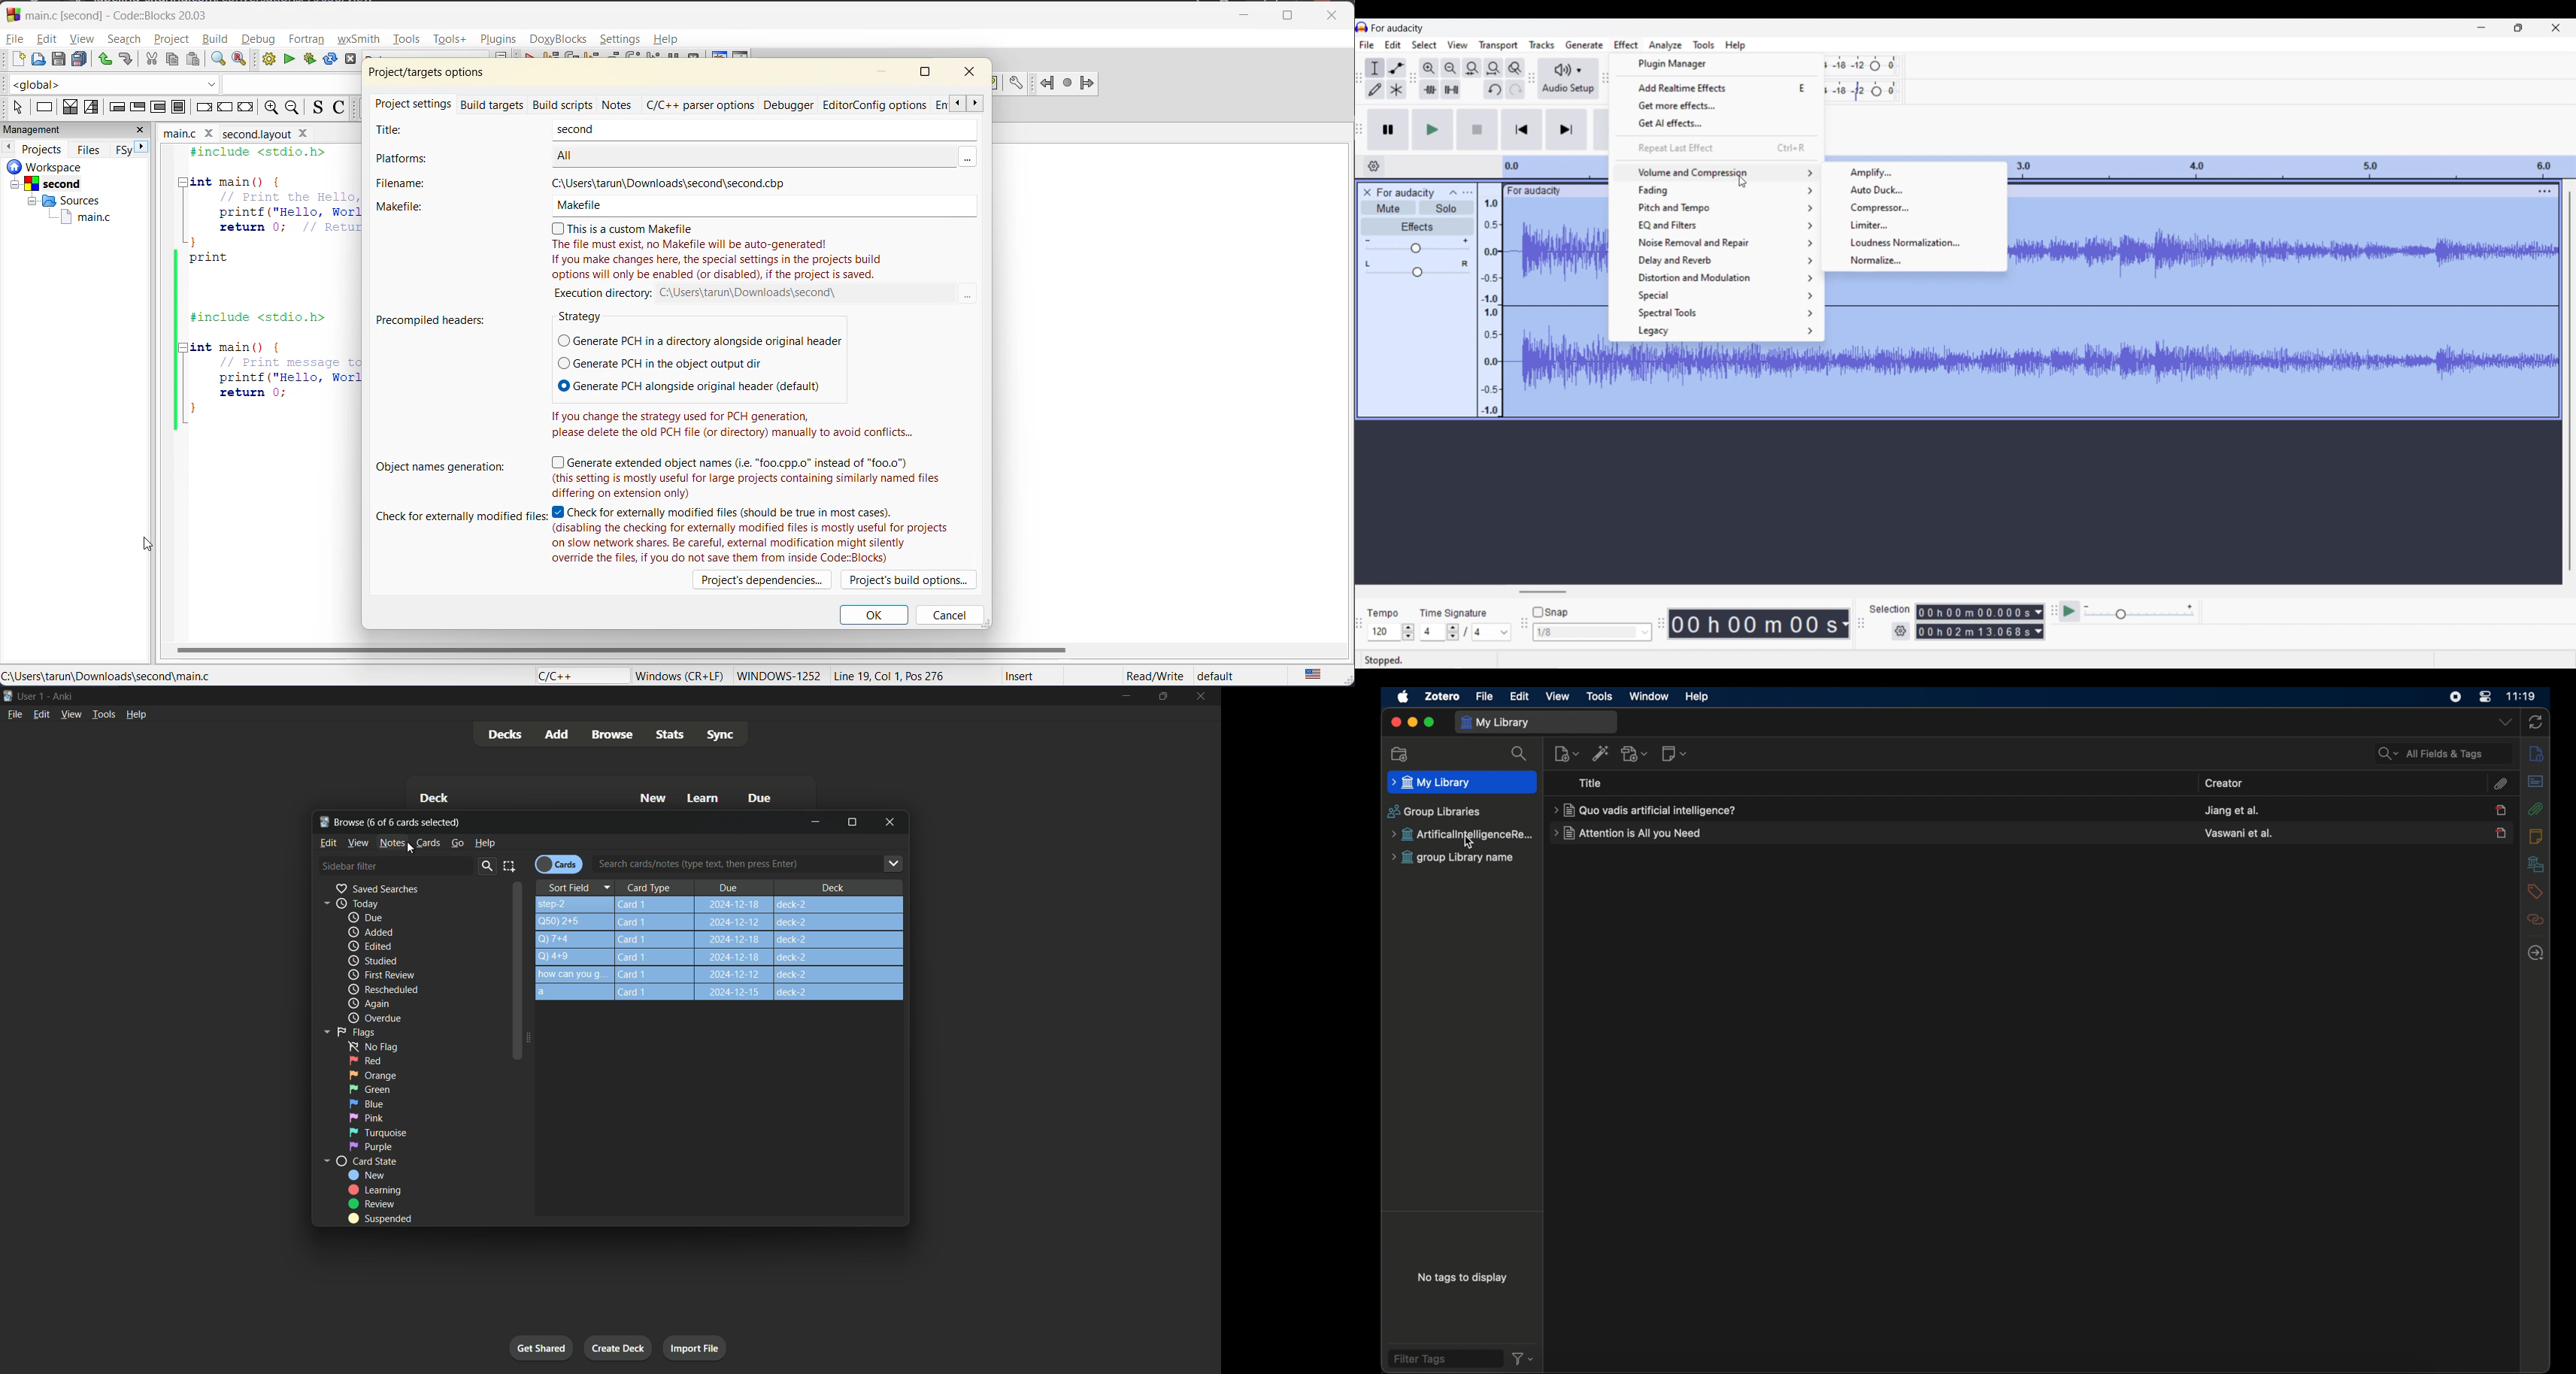 The height and width of the screenshot is (1400, 2576). Describe the element at coordinates (1473, 68) in the screenshot. I see `Fit selection to width` at that location.